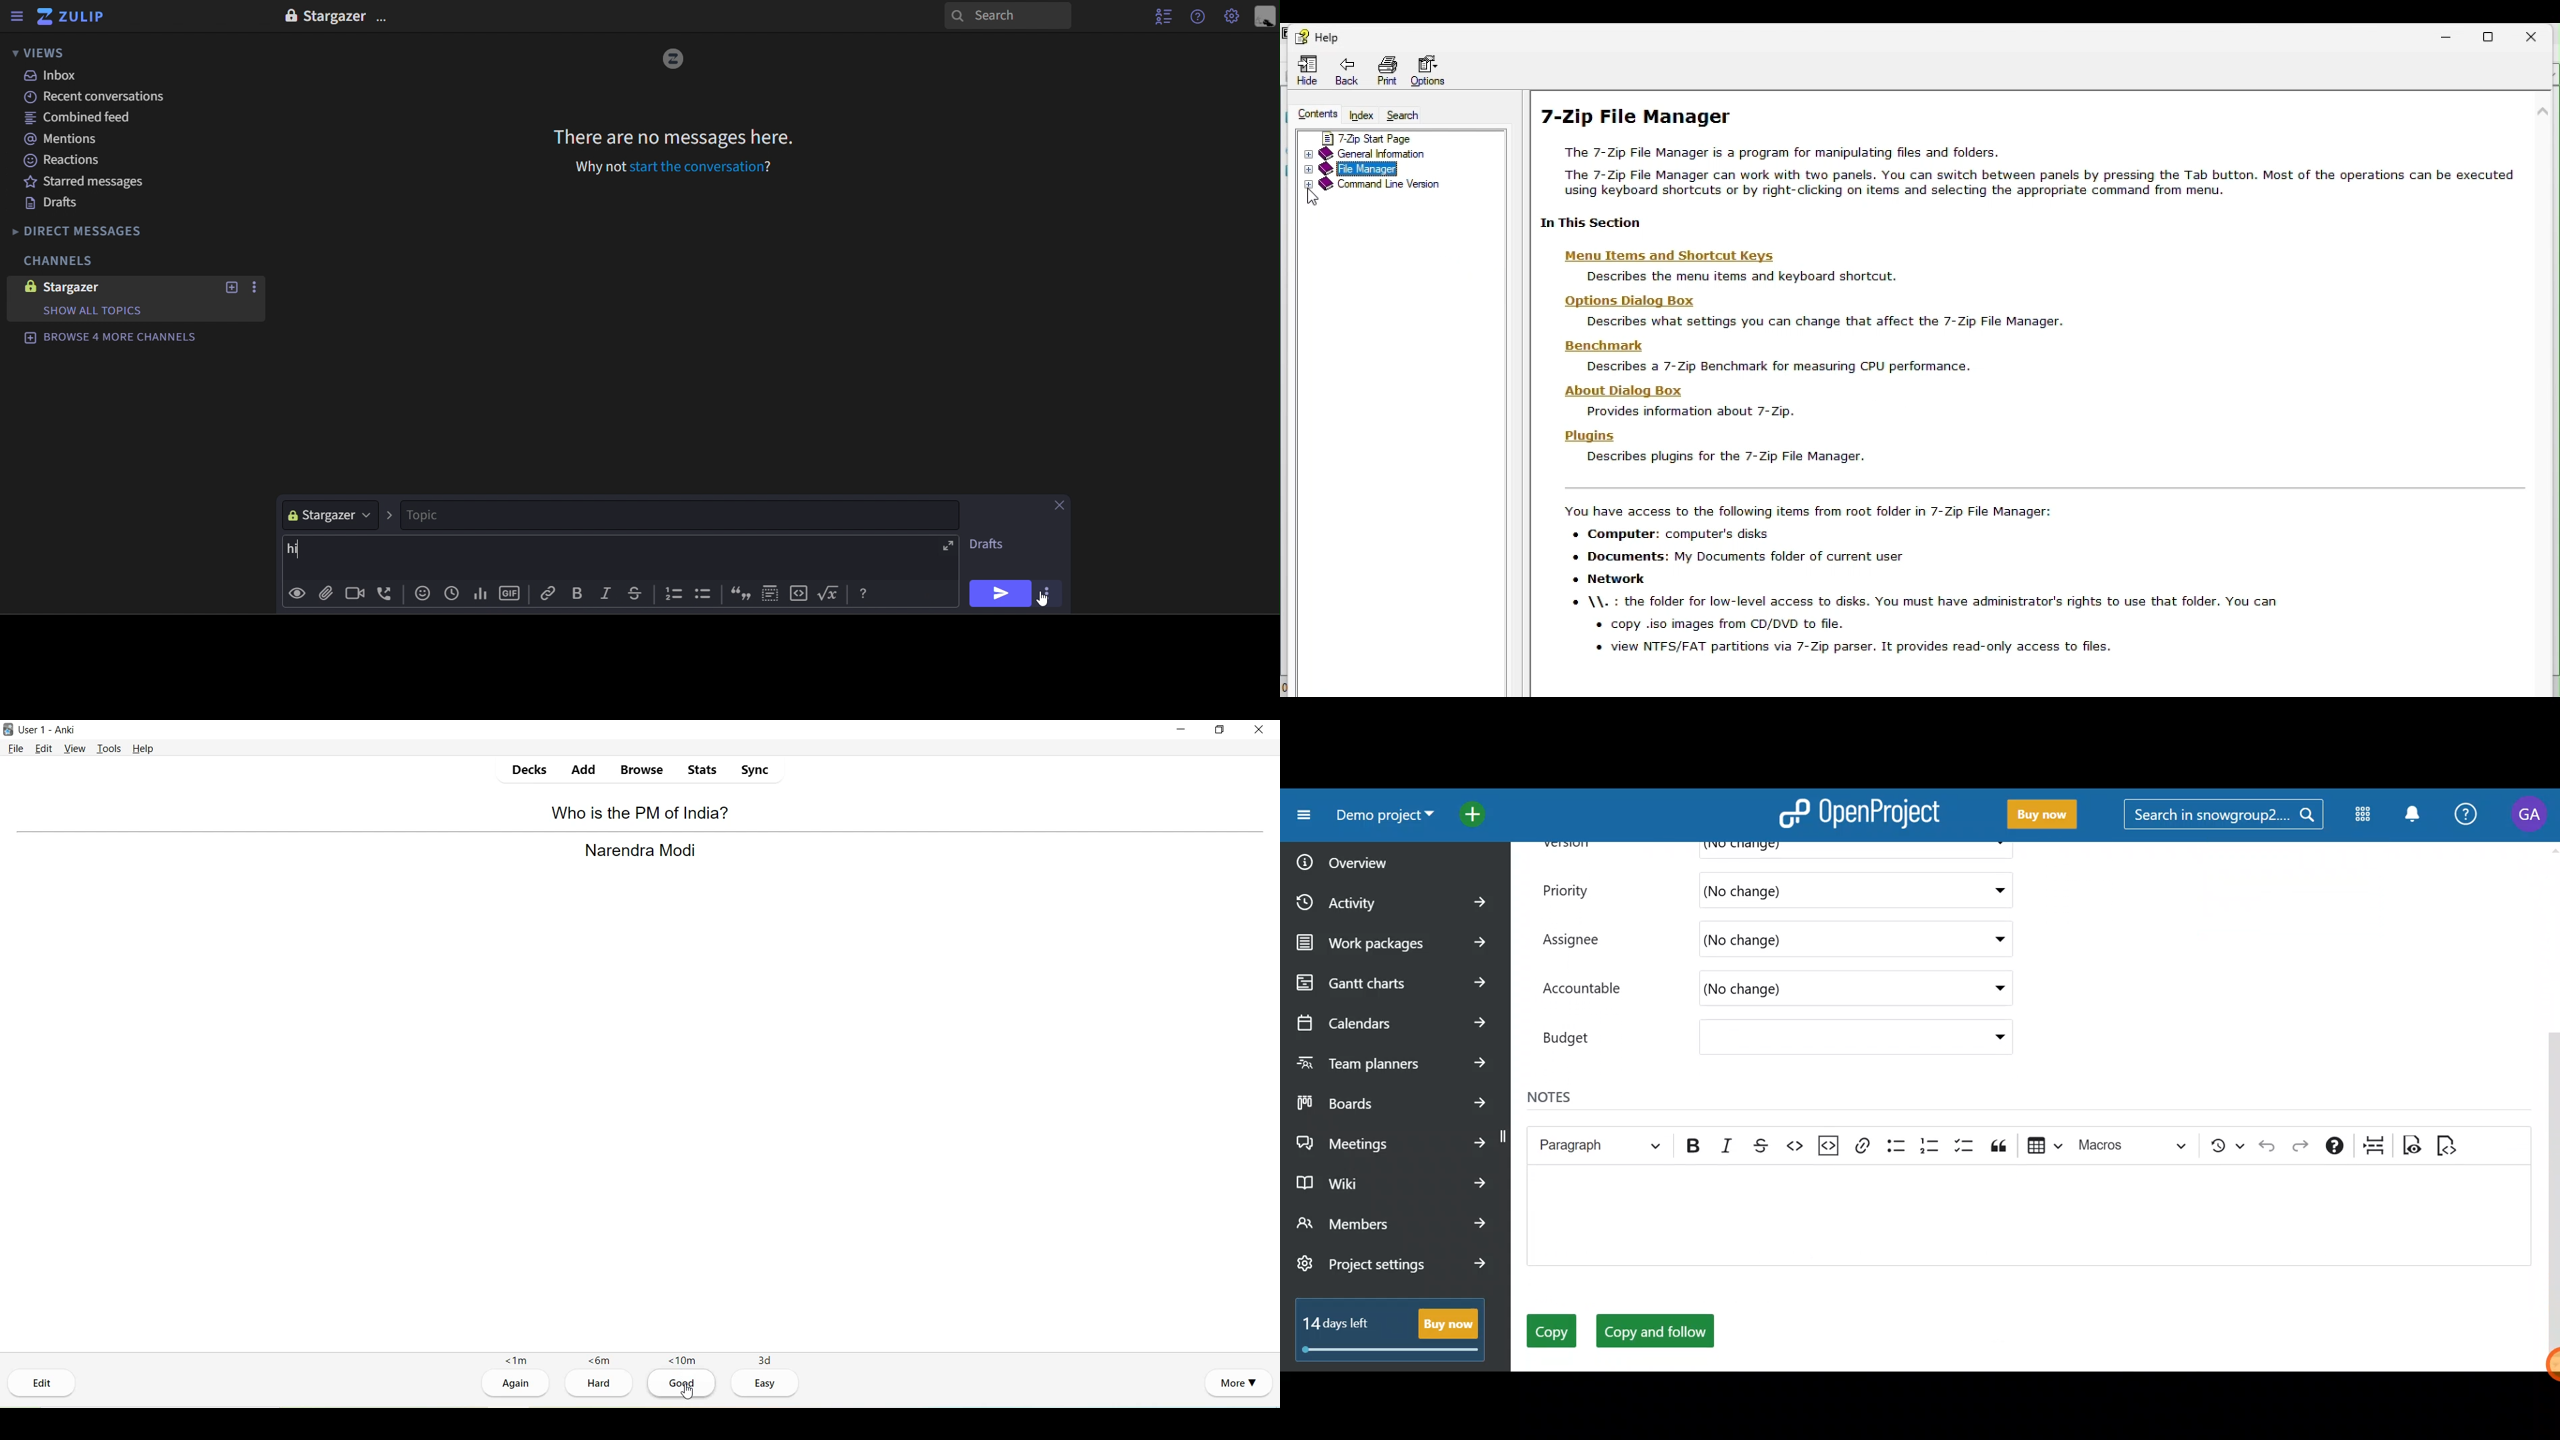 This screenshot has height=1456, width=2576. Describe the element at coordinates (2016, 1221) in the screenshot. I see `Text editor` at that location.